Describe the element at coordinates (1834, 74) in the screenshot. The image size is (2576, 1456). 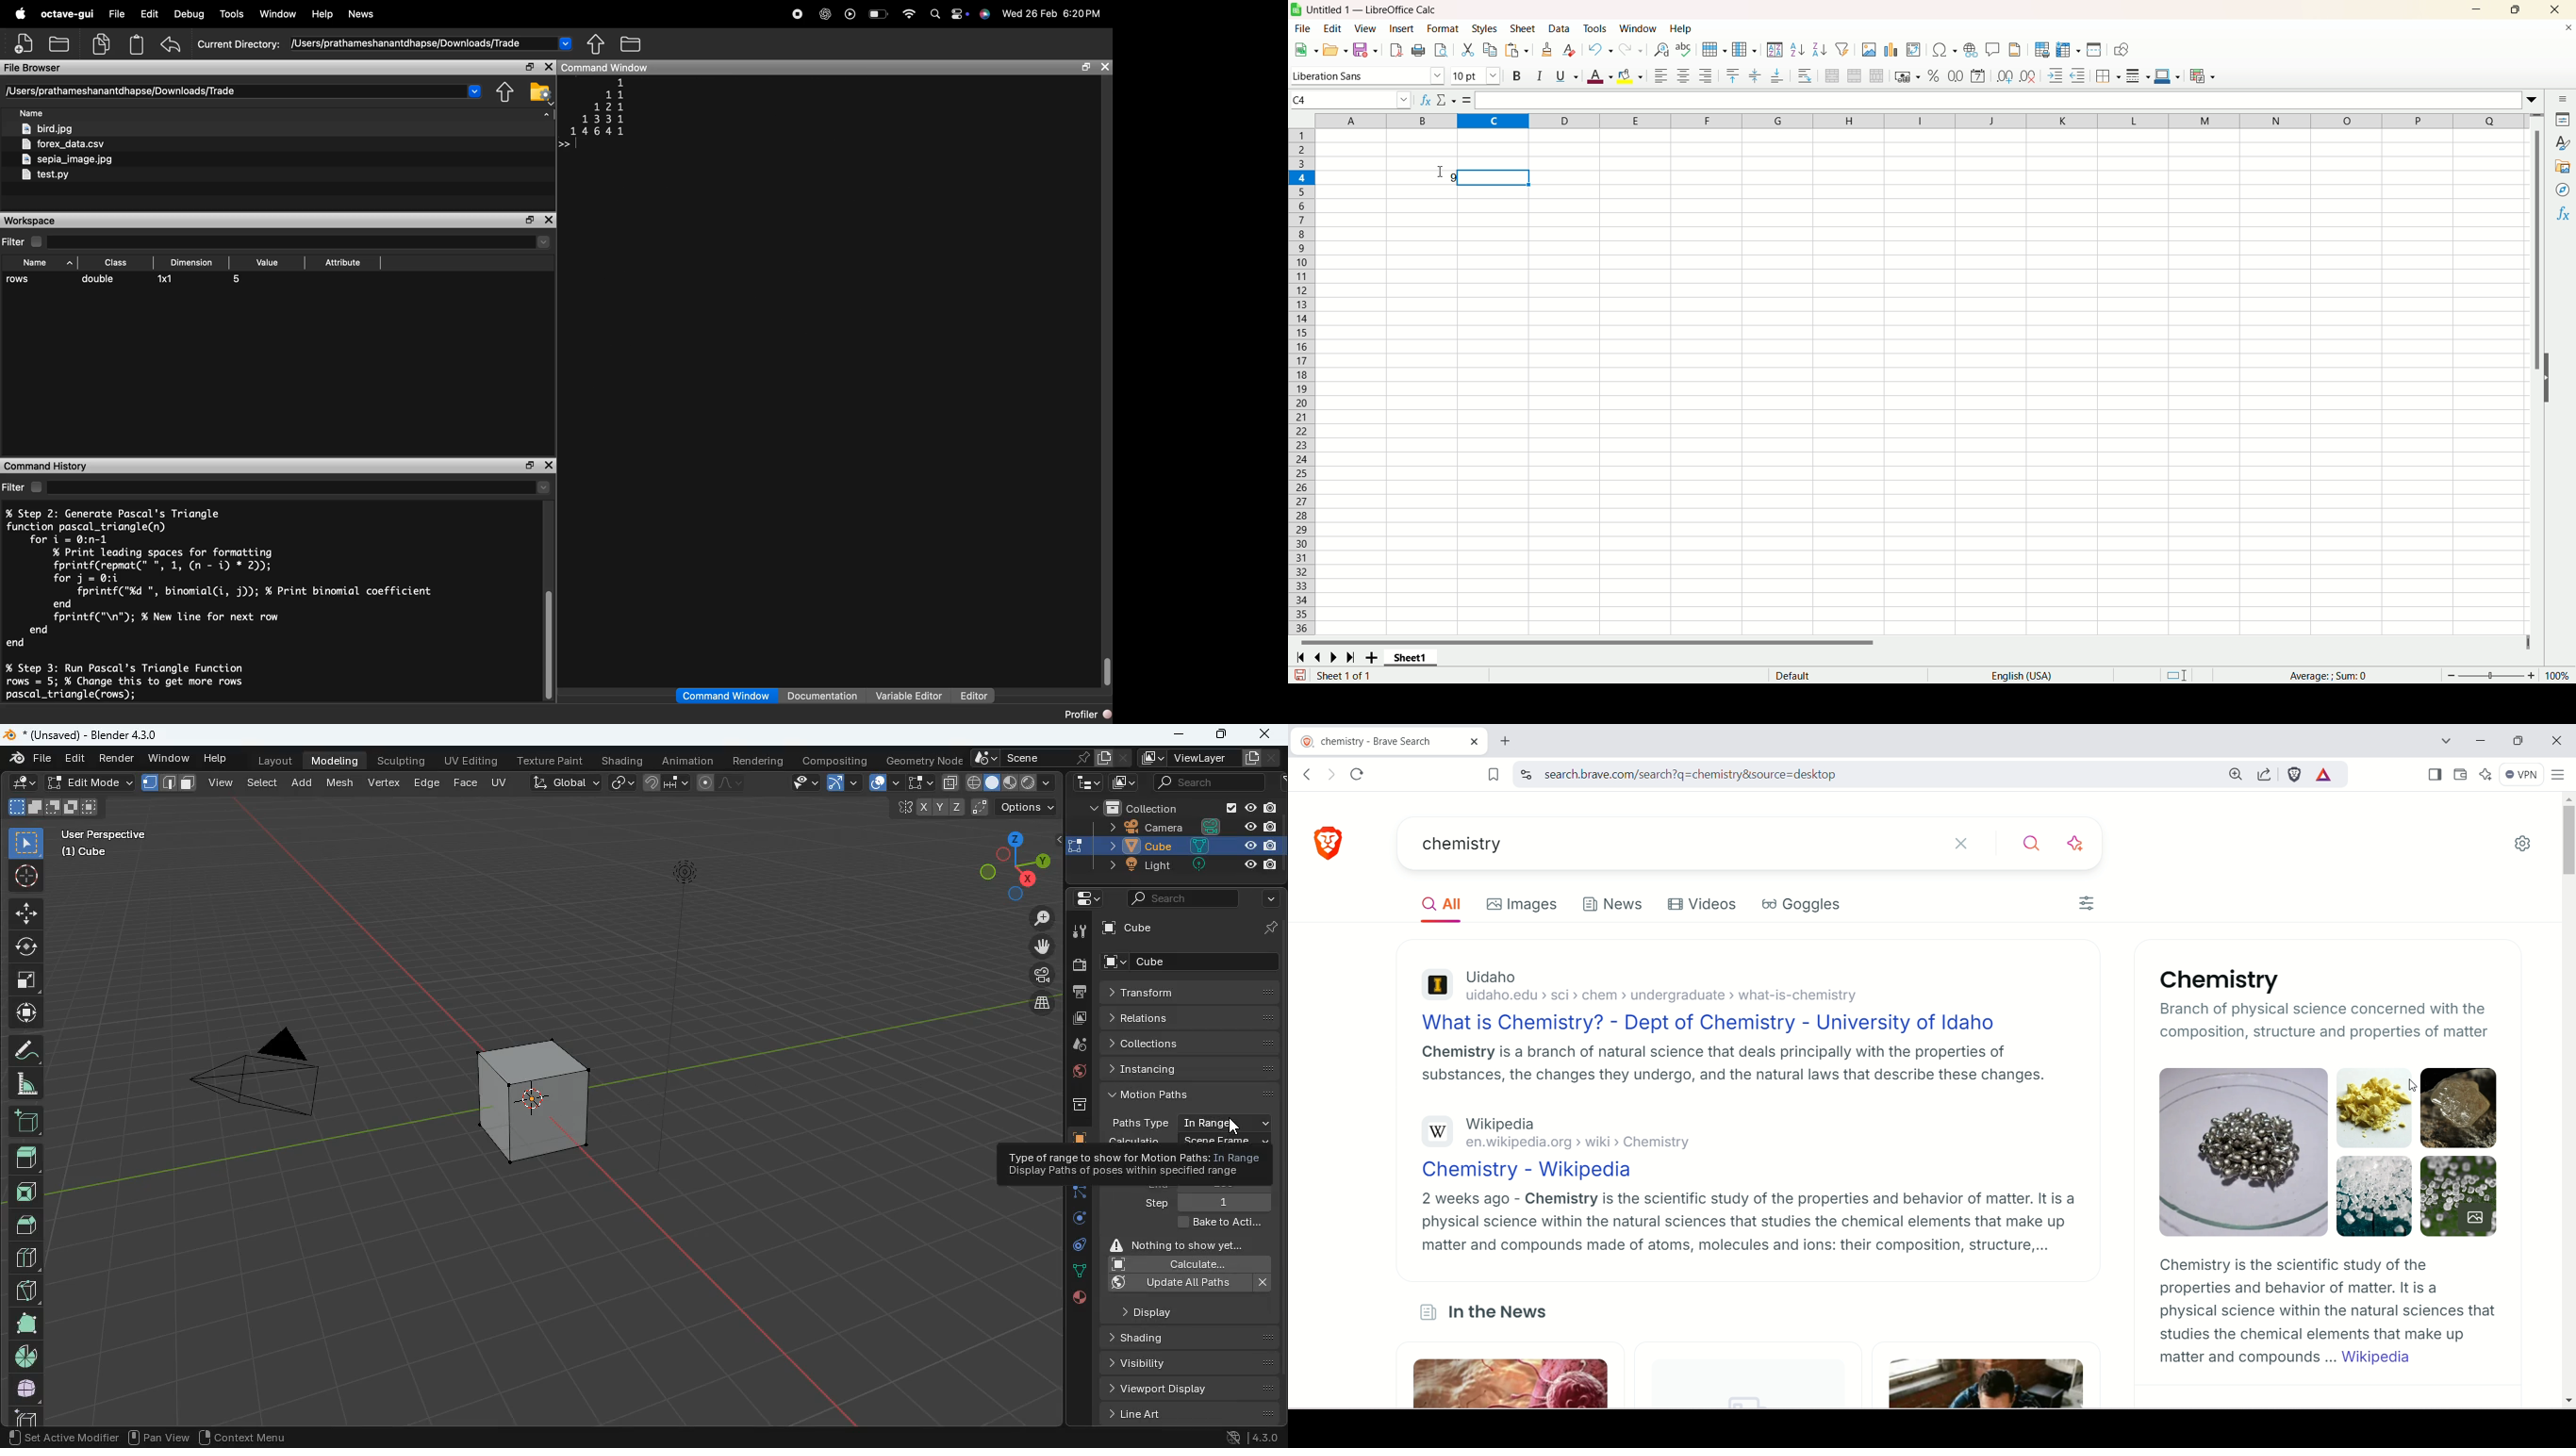
I see `merge and center cell` at that location.